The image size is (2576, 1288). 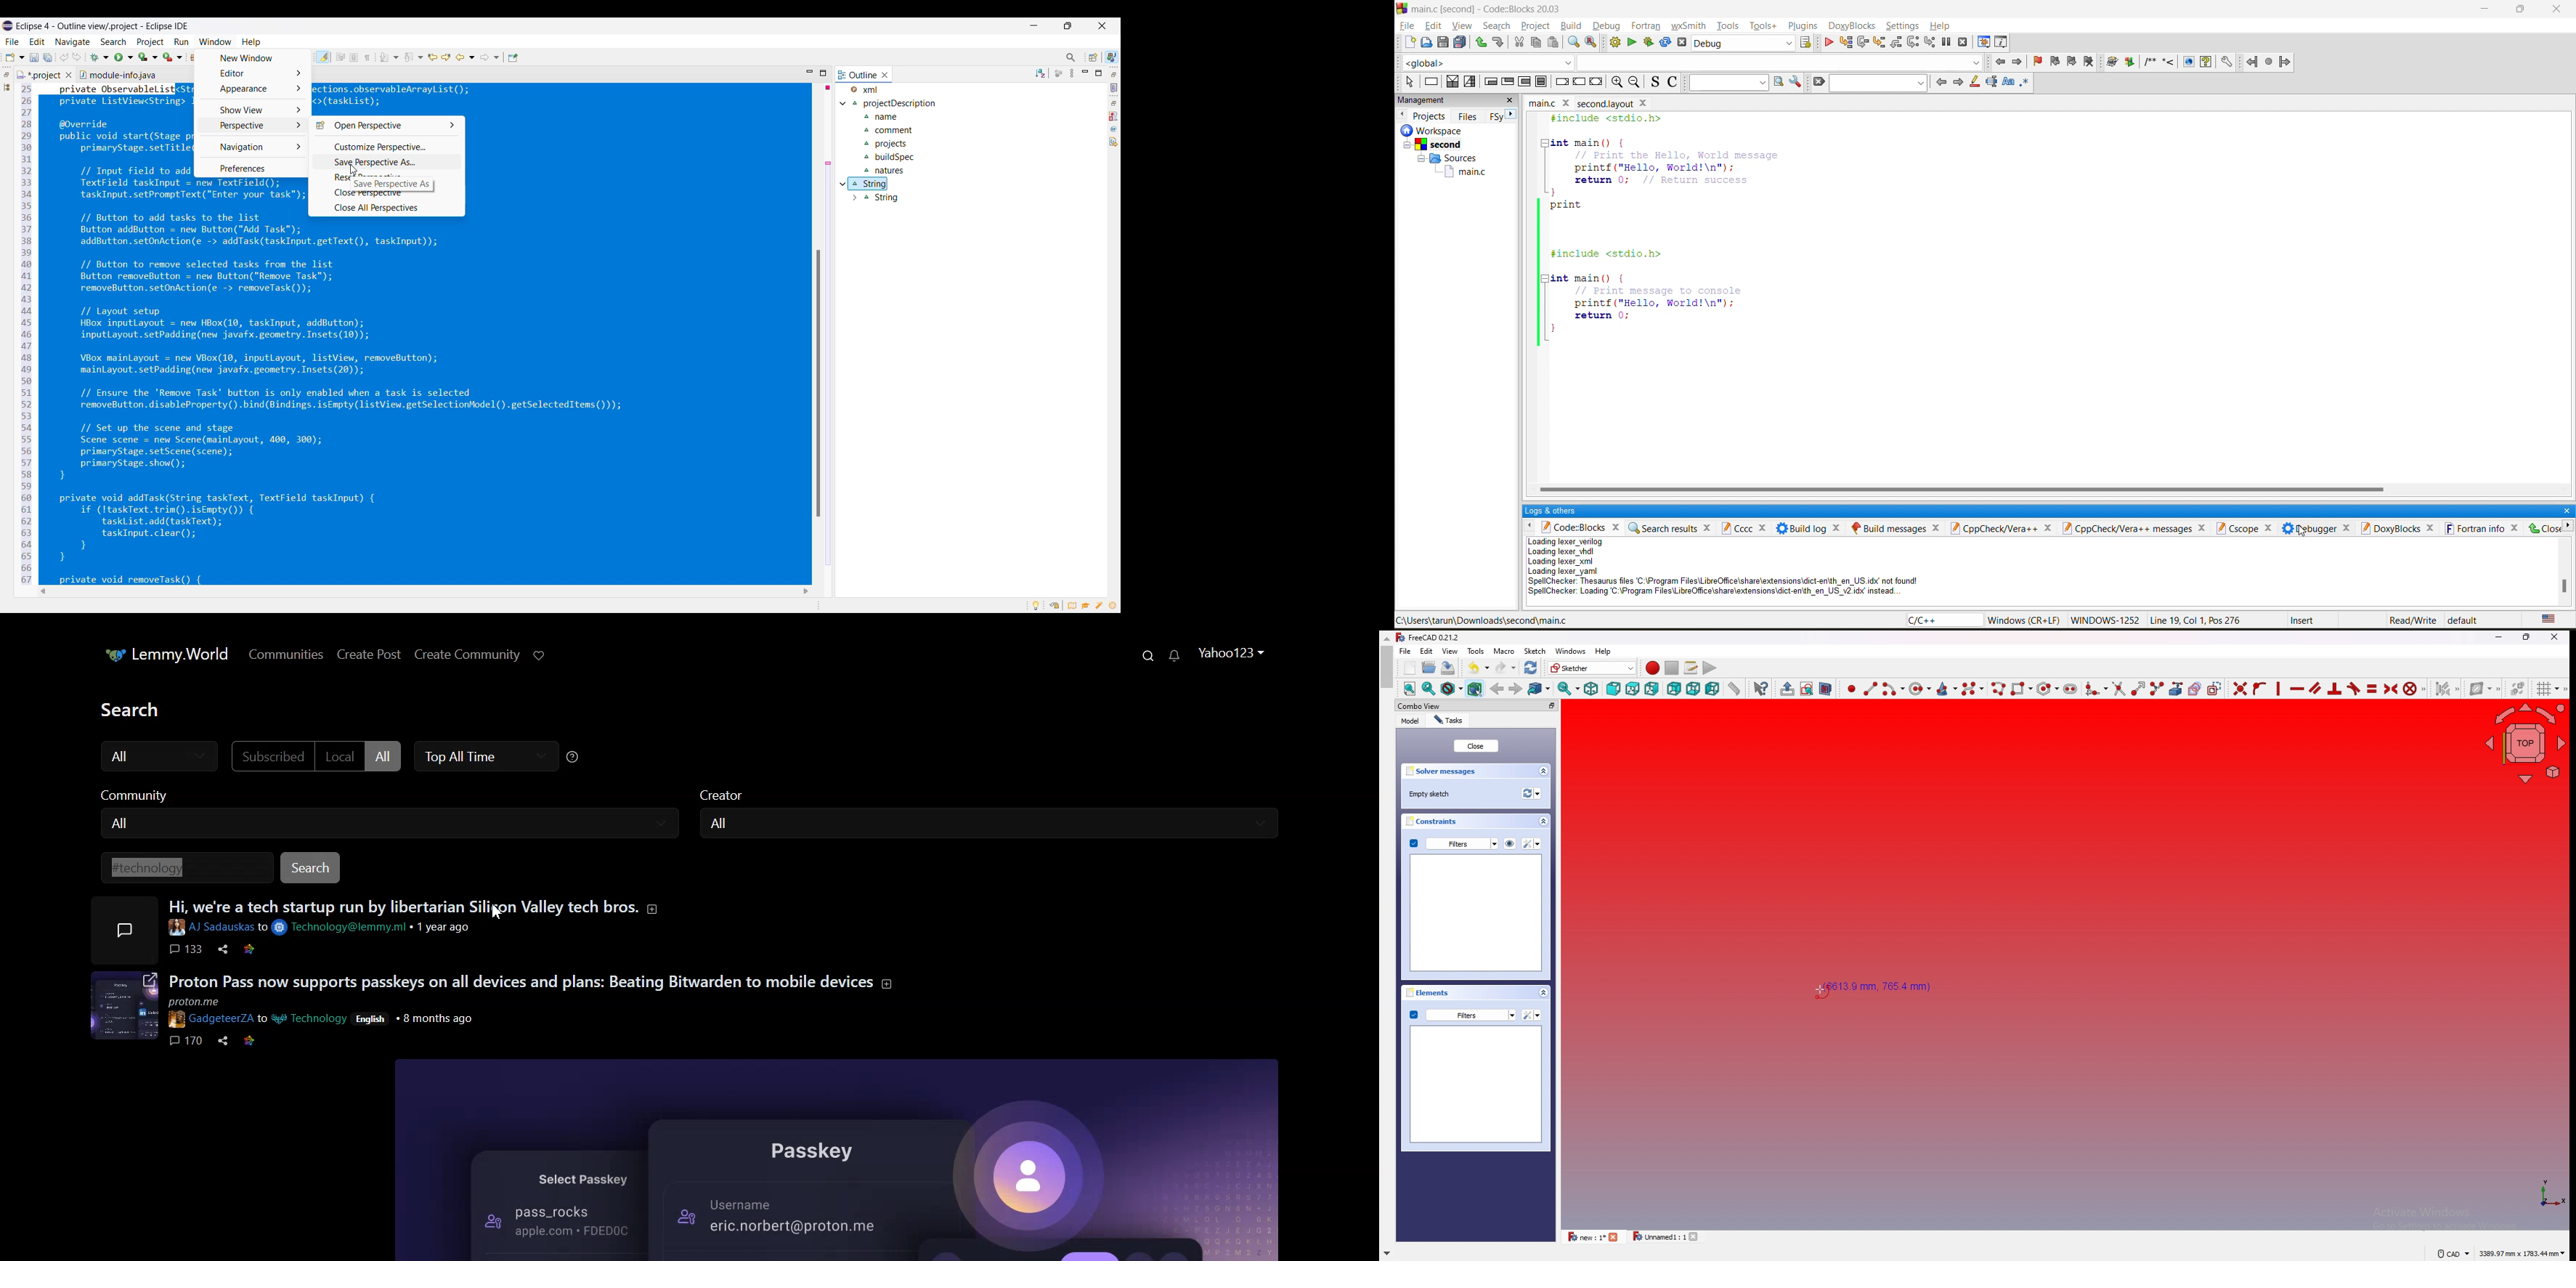 I want to click on horizontal scroll bar, so click(x=1960, y=489).